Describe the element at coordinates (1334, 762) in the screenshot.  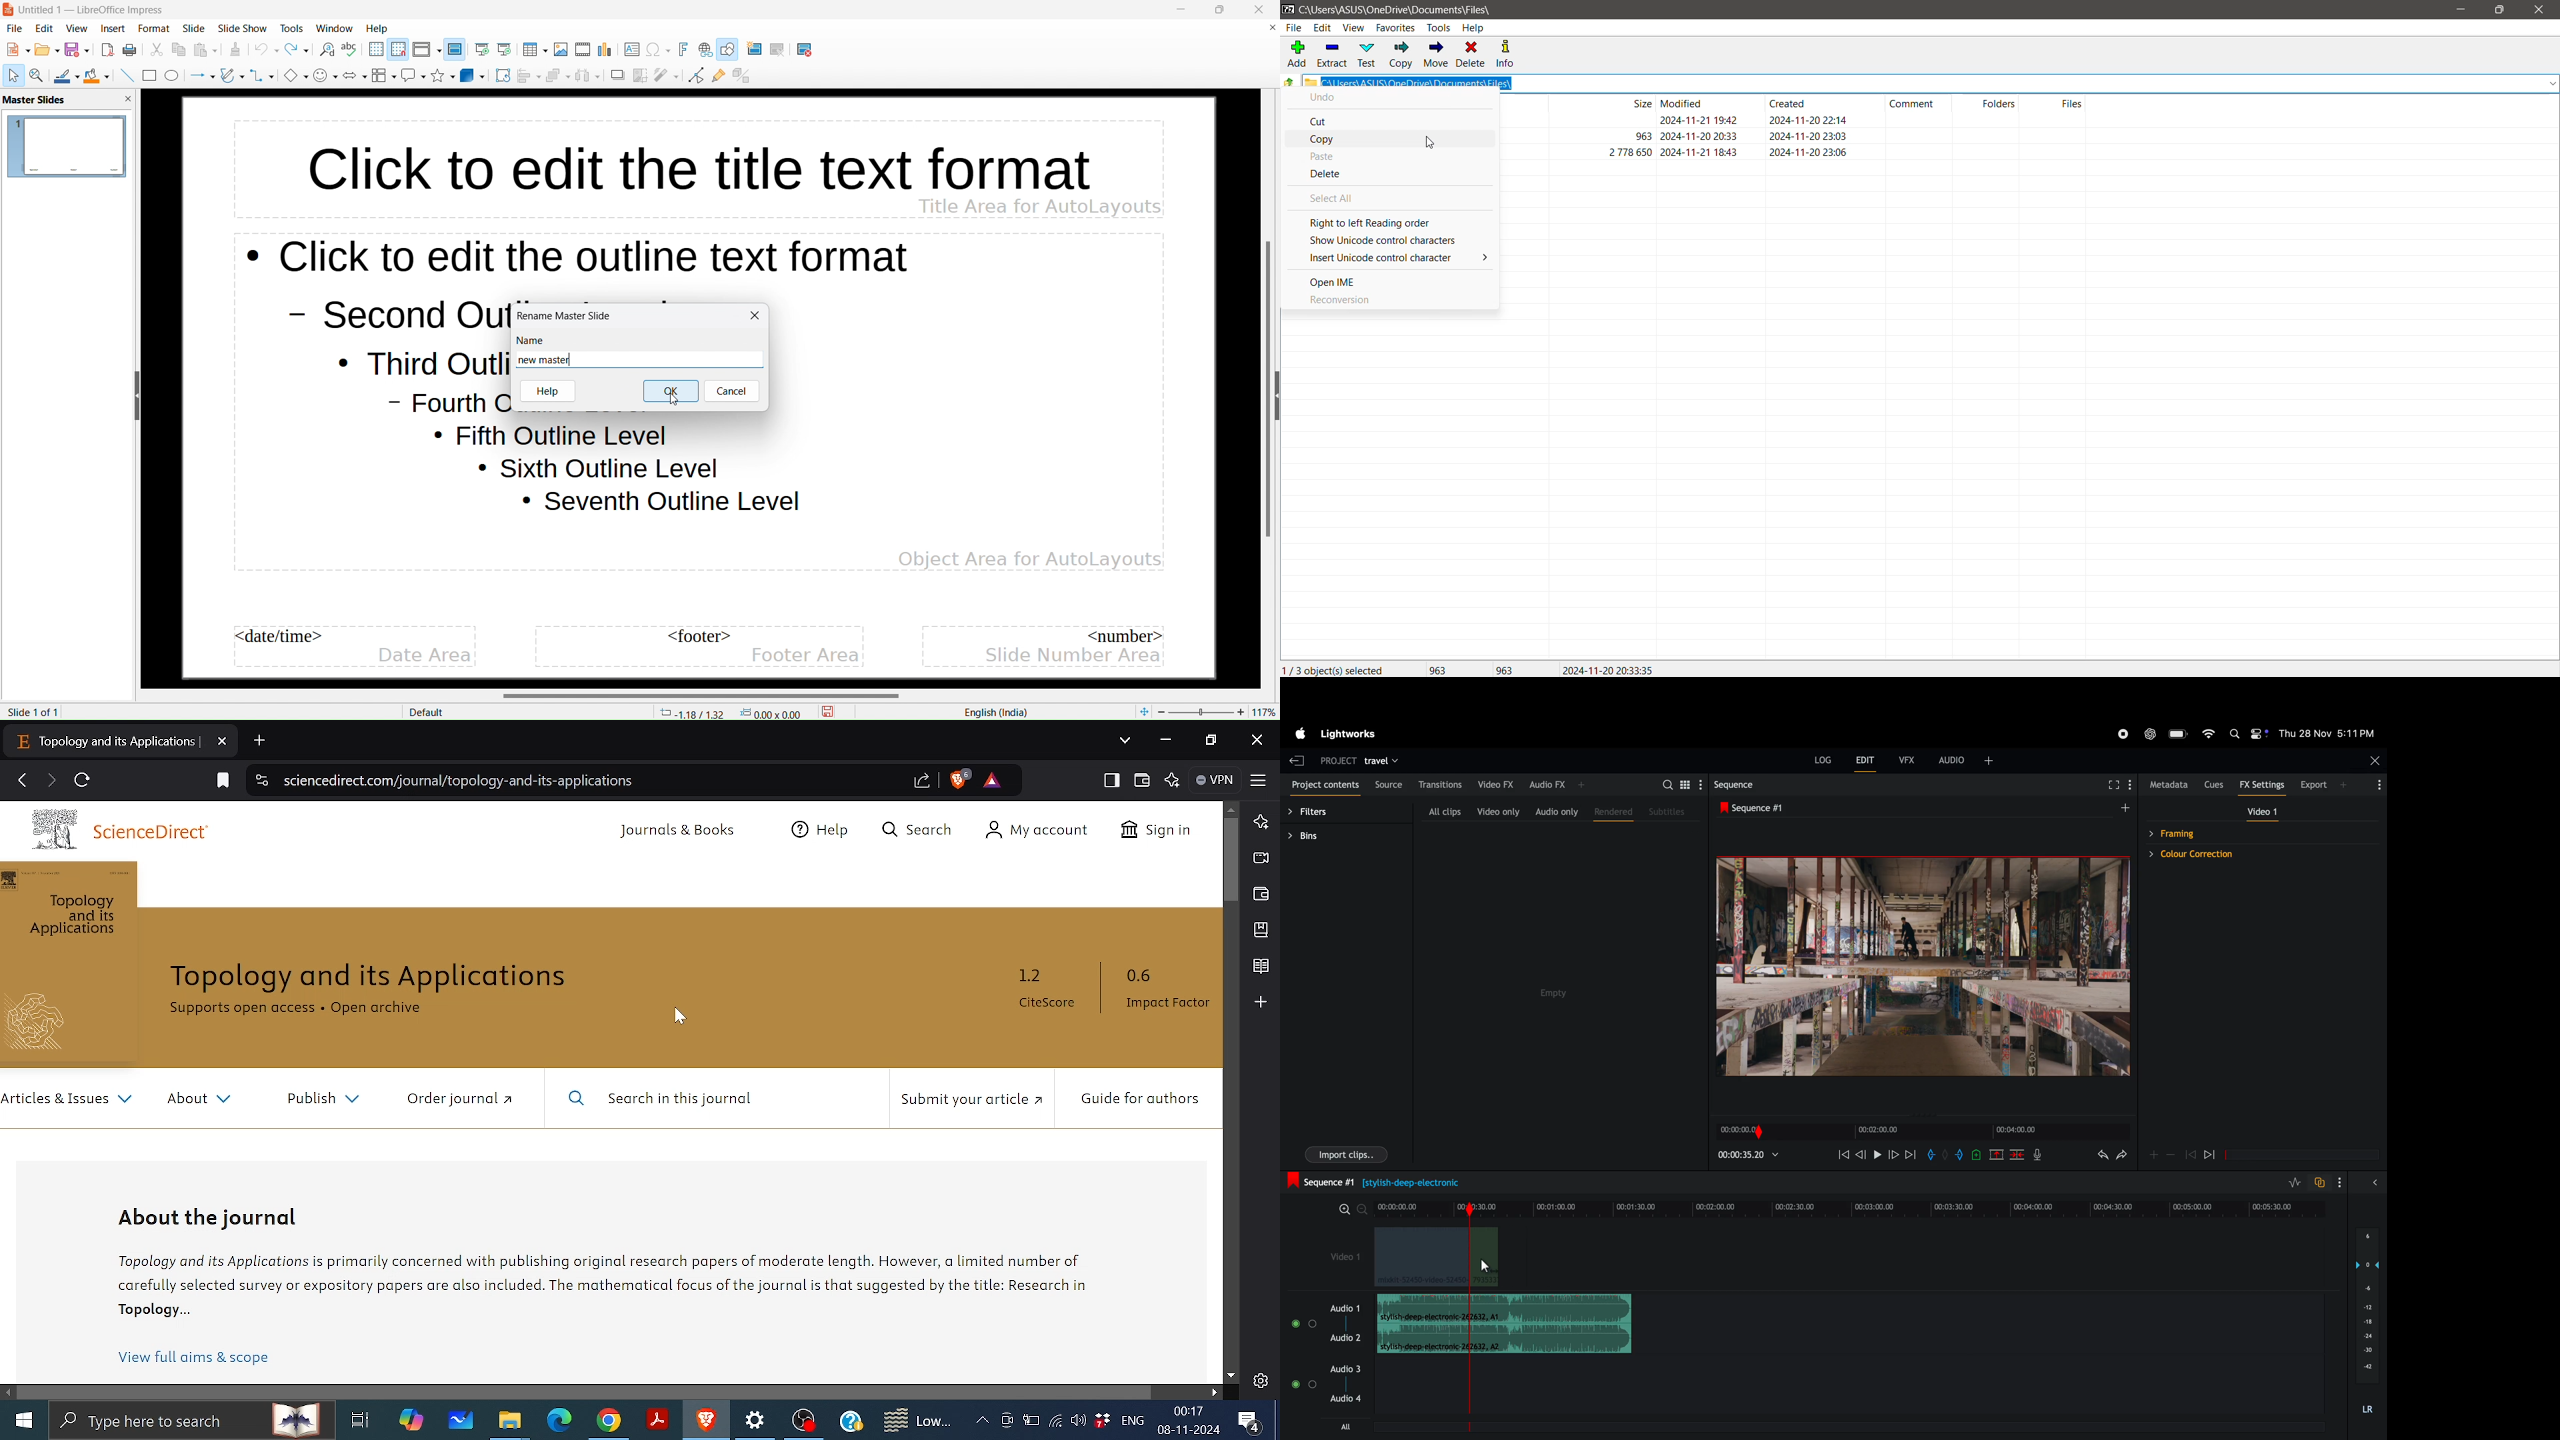
I see `project` at that location.